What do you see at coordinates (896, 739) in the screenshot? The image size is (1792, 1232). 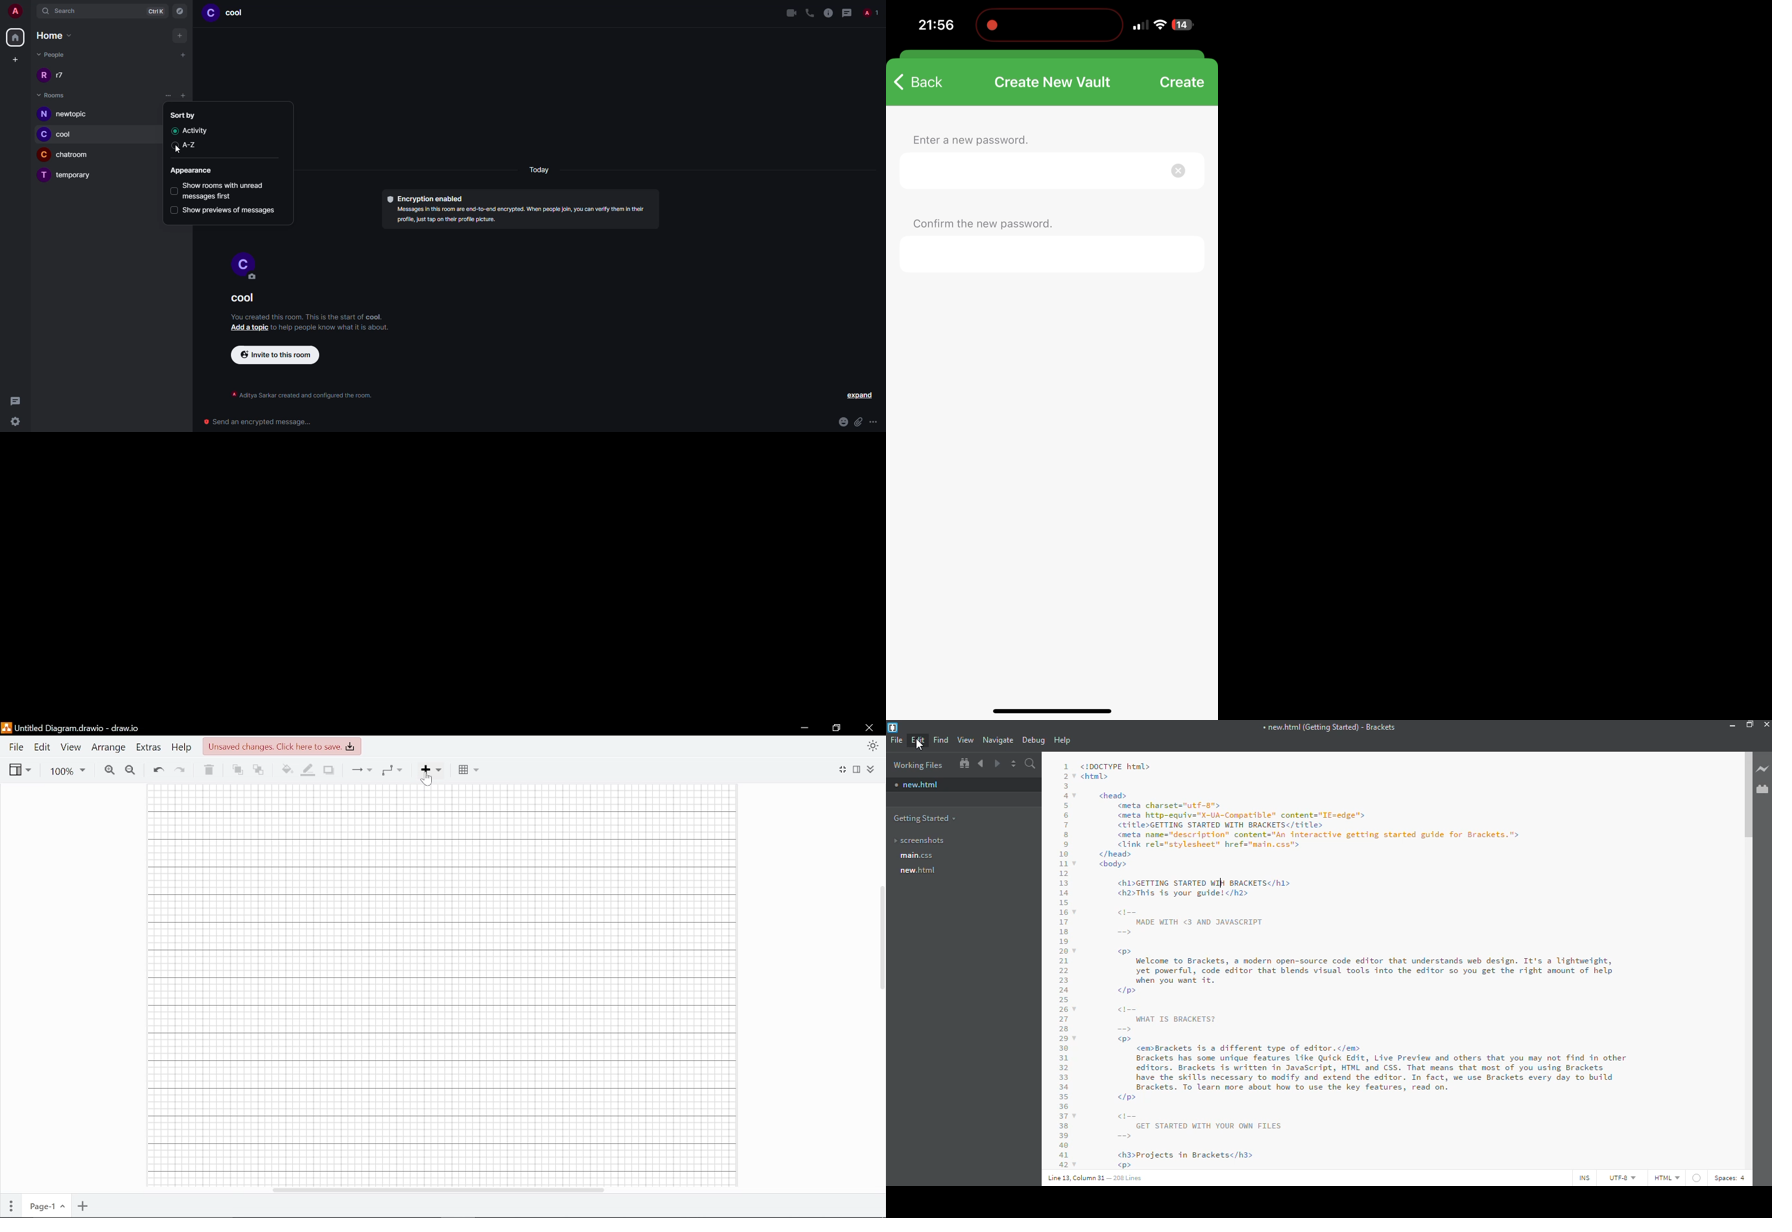 I see `file` at bounding box center [896, 739].